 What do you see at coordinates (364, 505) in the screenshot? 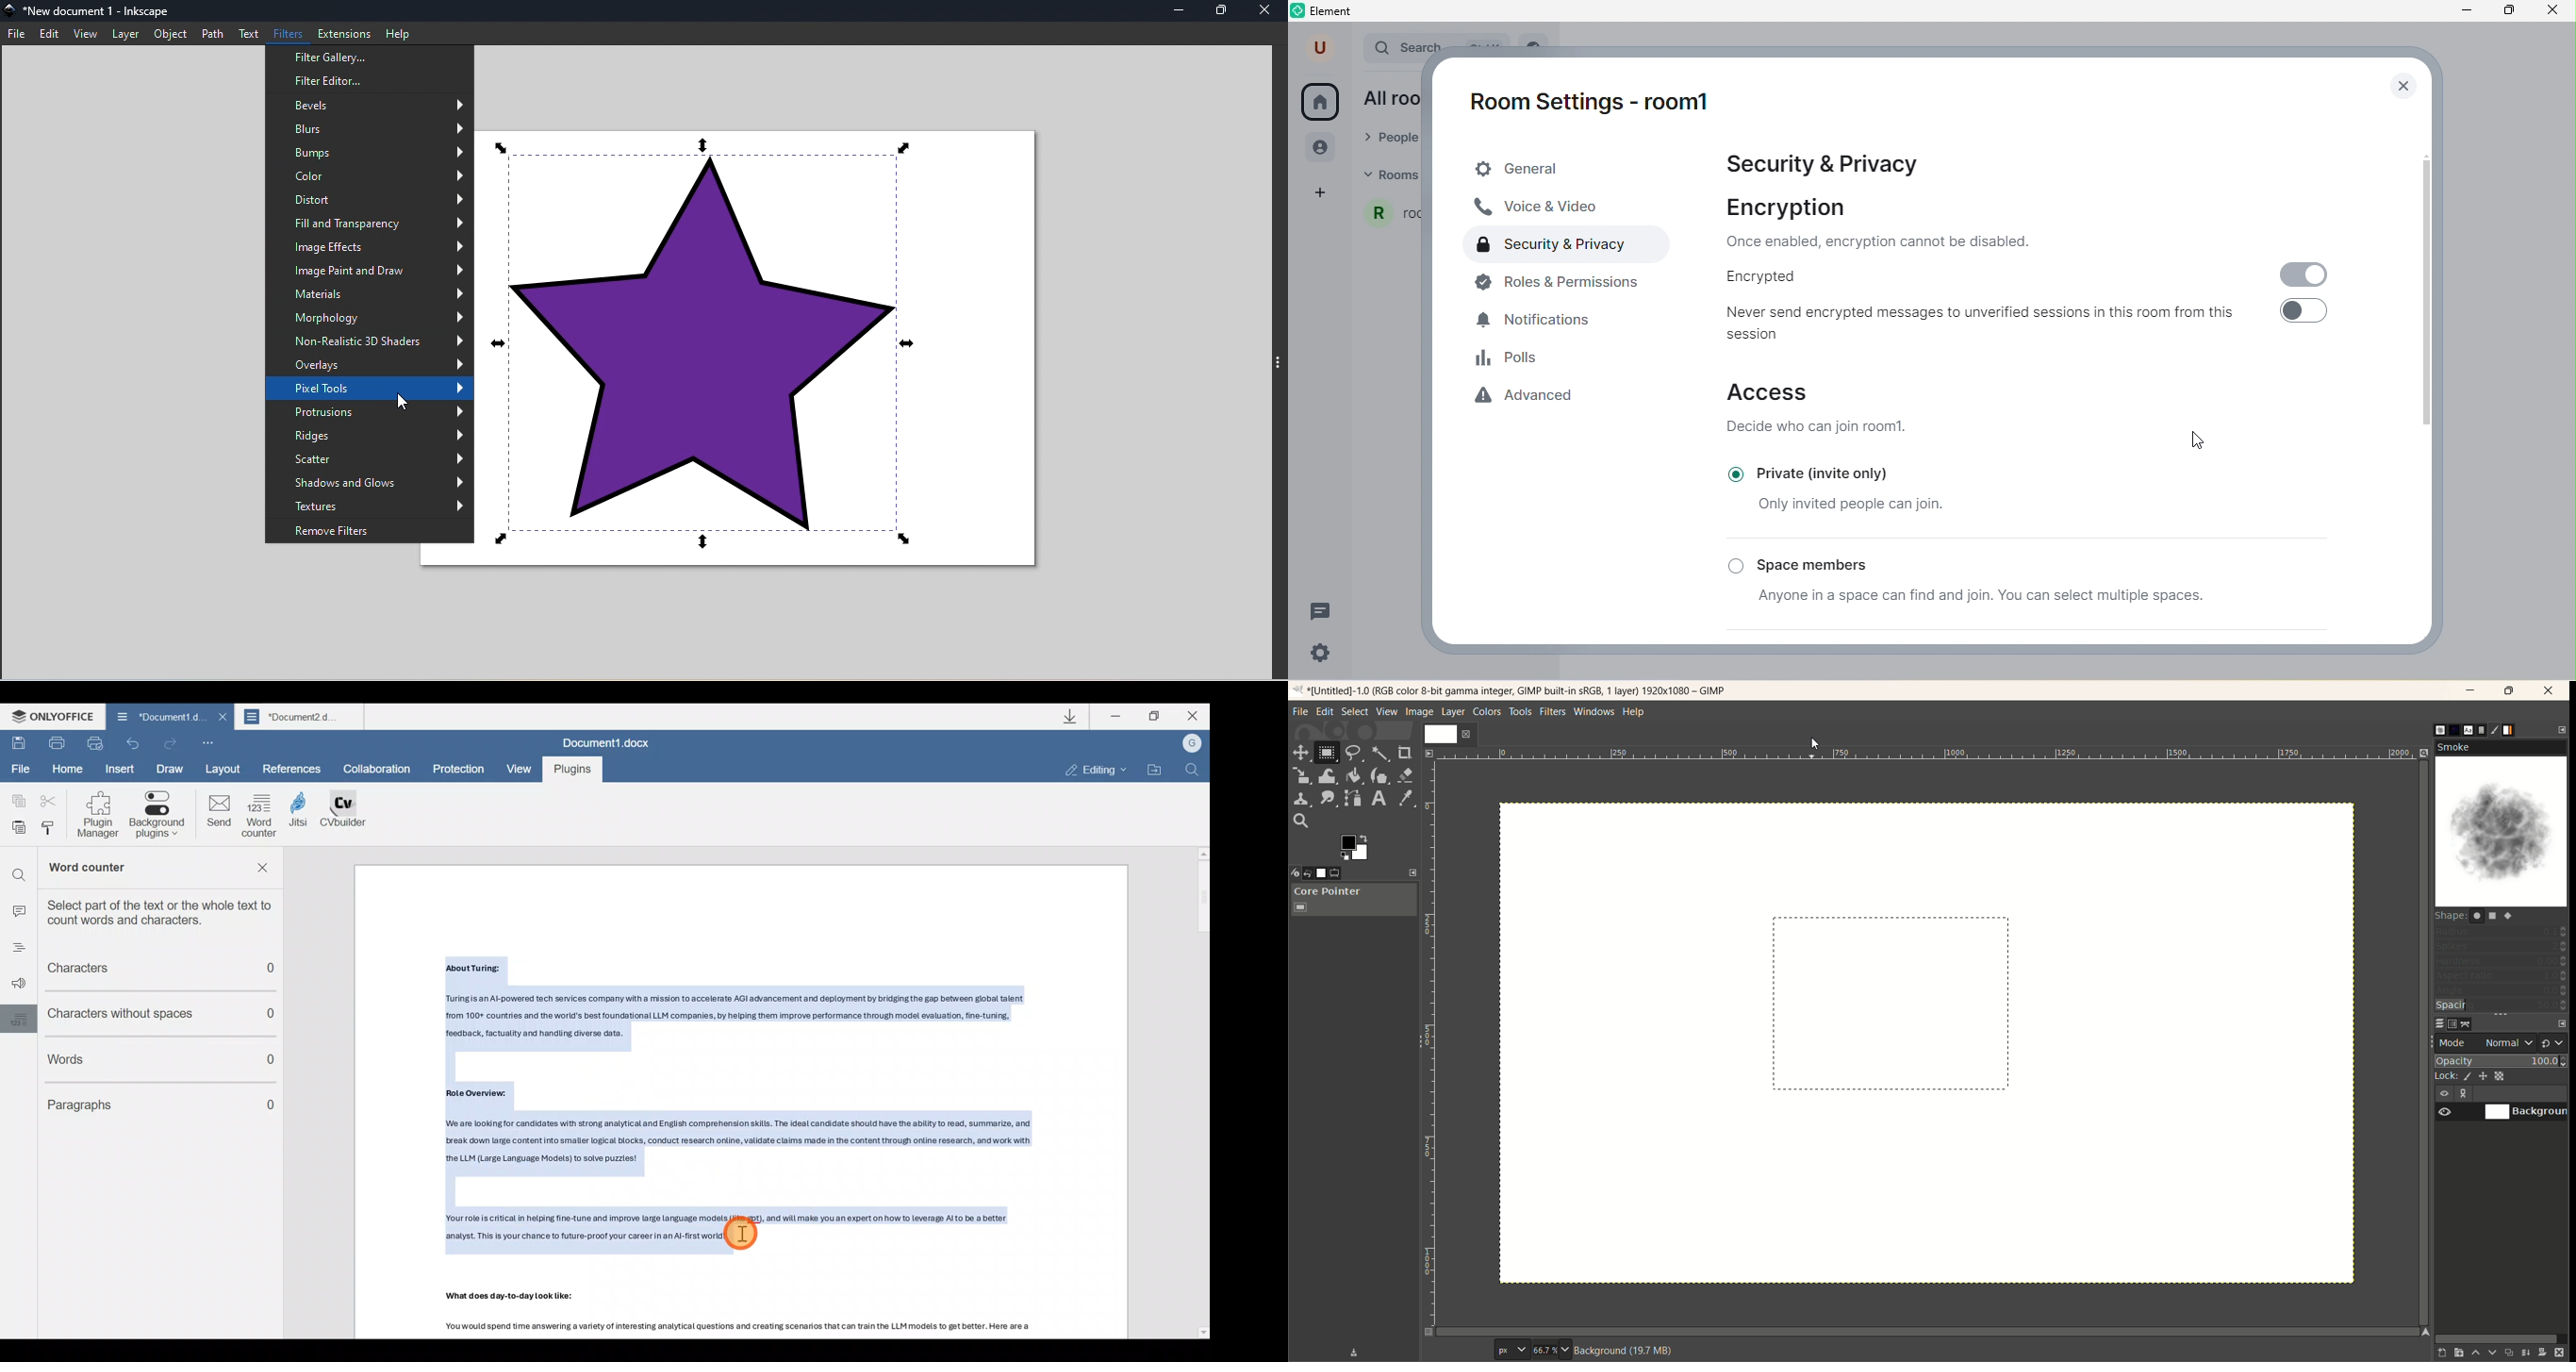
I see `Textures` at bounding box center [364, 505].